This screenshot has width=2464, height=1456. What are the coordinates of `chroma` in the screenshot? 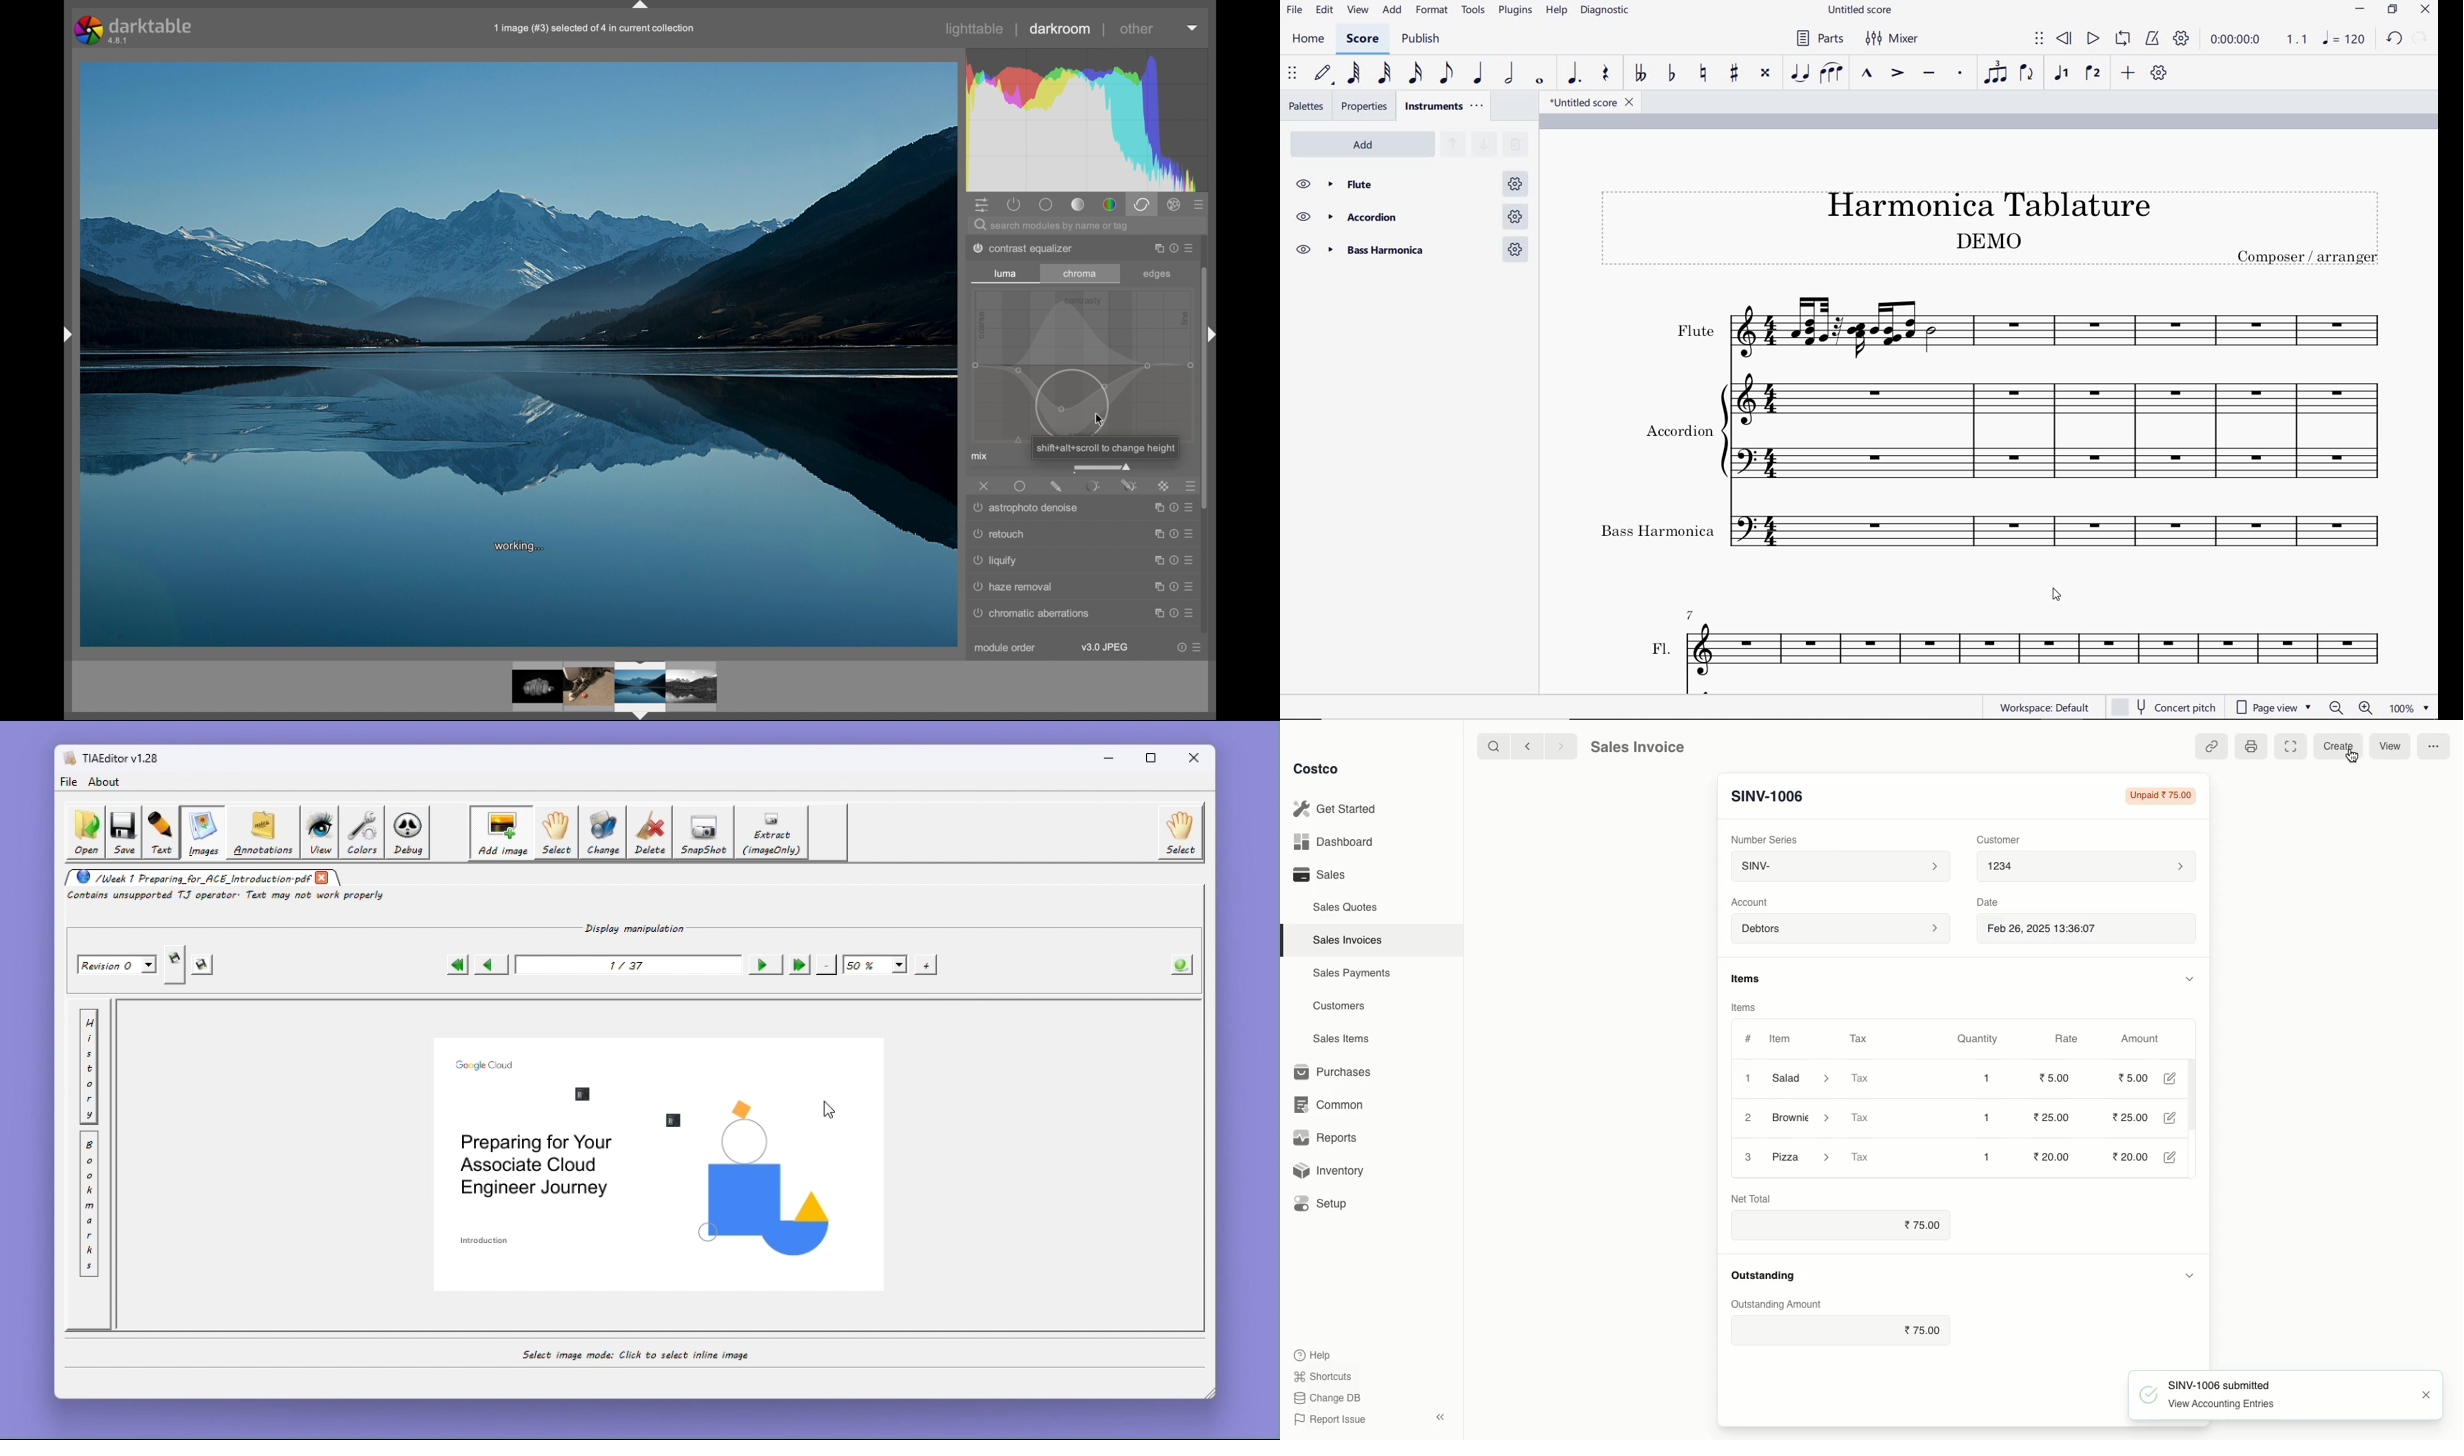 It's located at (1079, 274).